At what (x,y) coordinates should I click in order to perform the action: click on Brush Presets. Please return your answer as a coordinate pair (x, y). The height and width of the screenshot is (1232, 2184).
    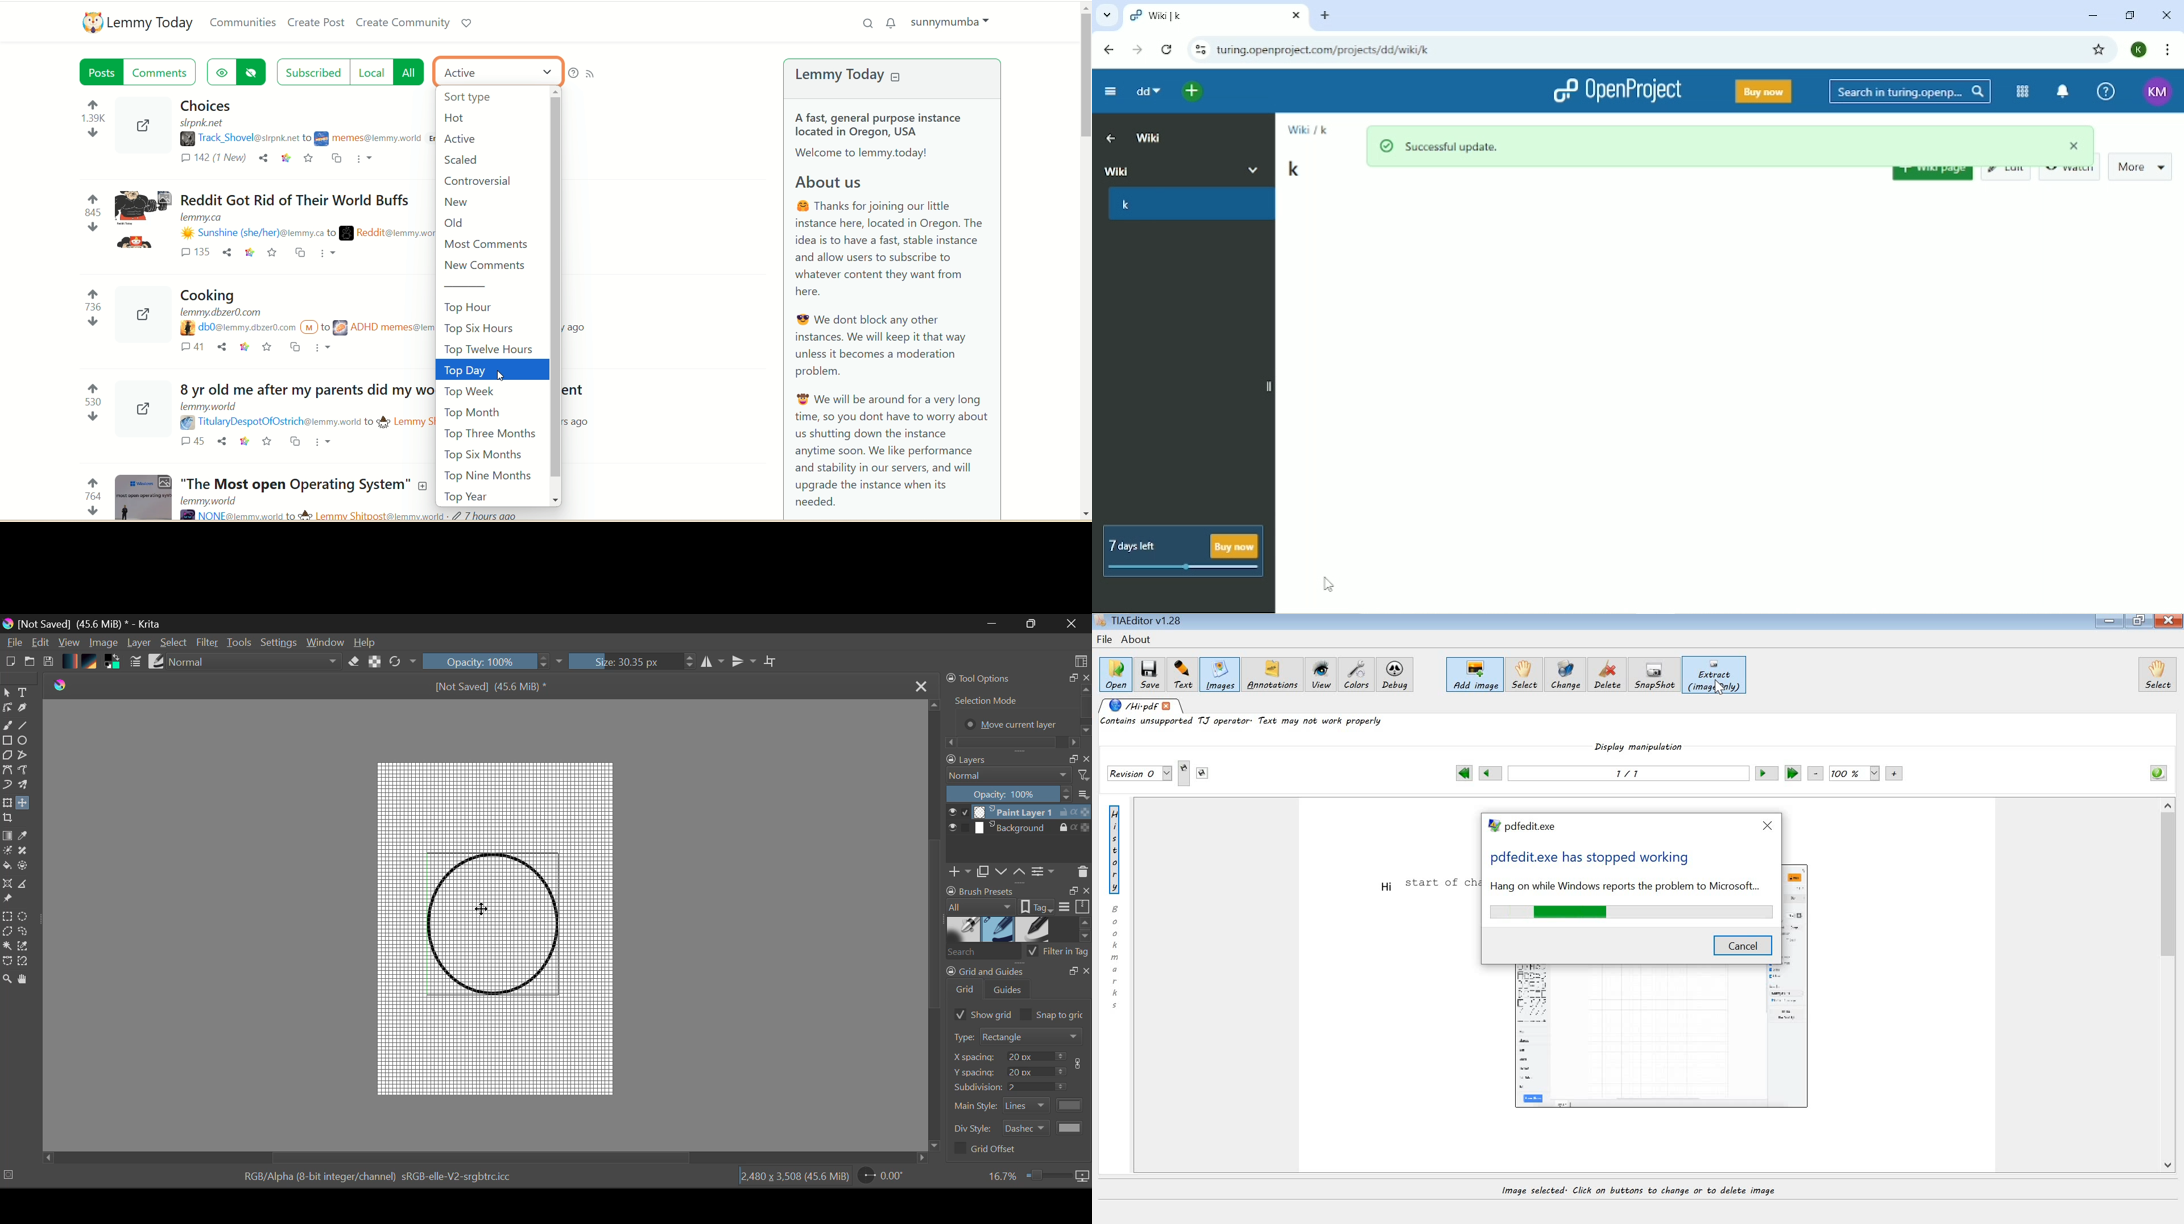
    Looking at the image, I should click on (156, 662).